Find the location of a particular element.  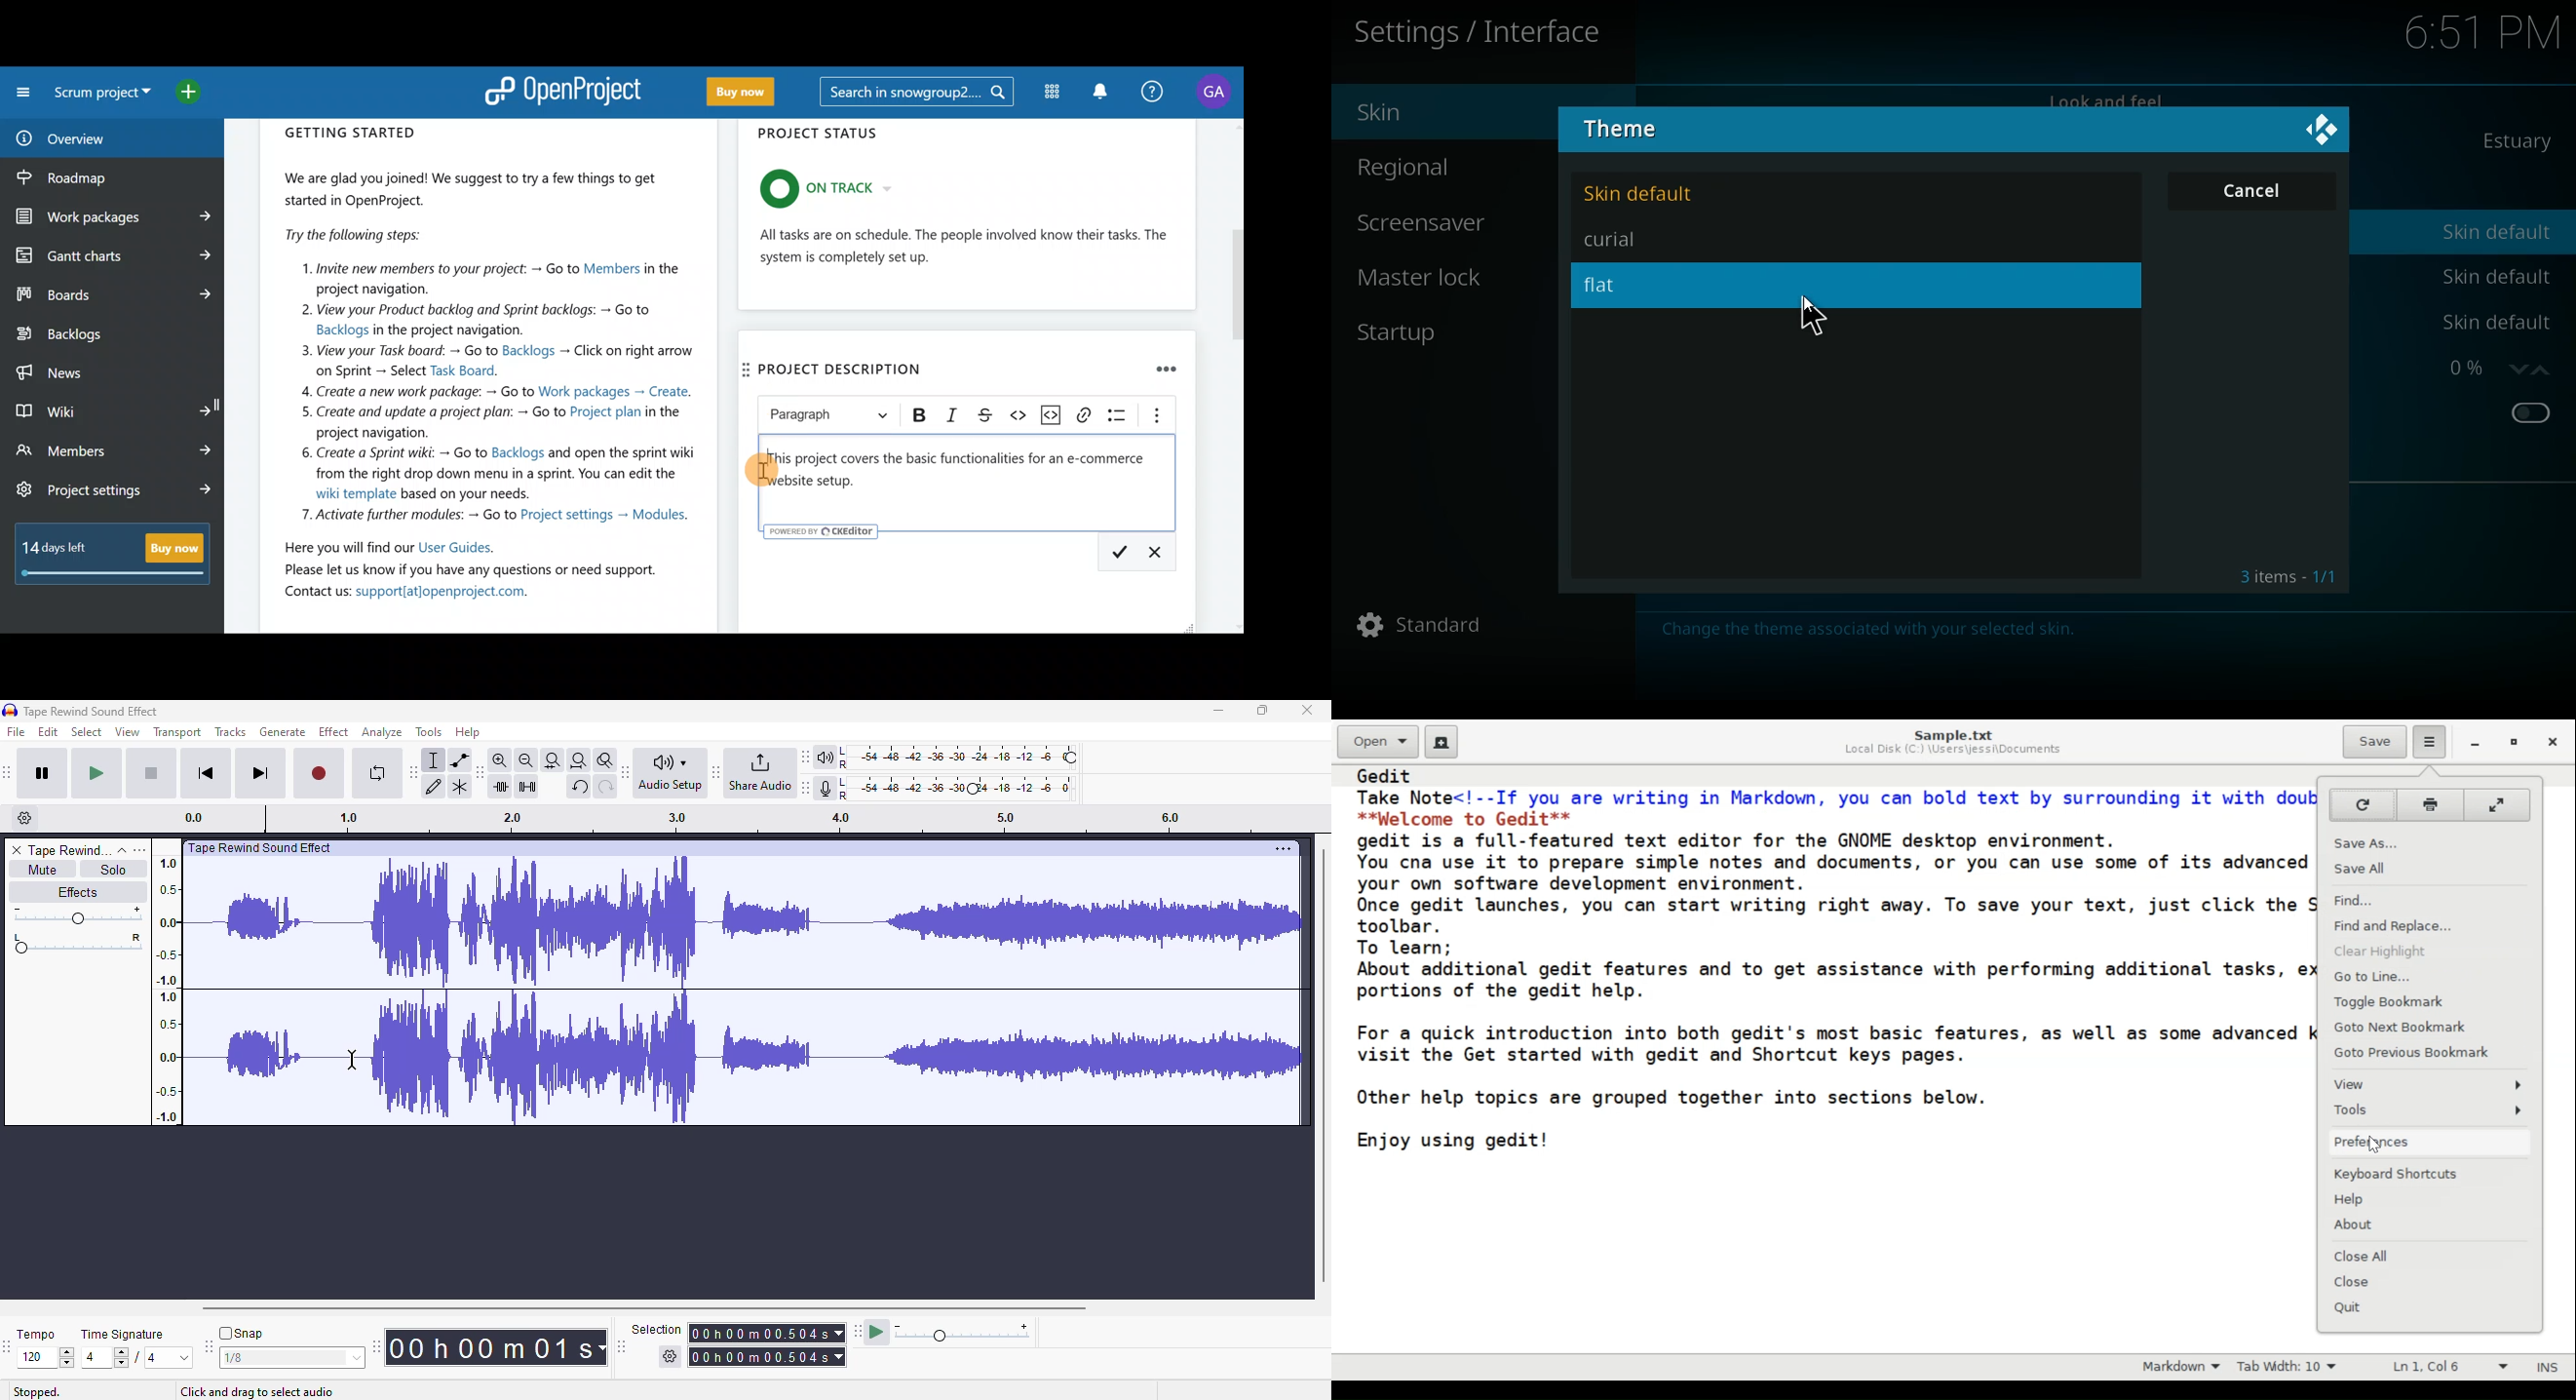

Time - 6:51PM is located at coordinates (2476, 33).